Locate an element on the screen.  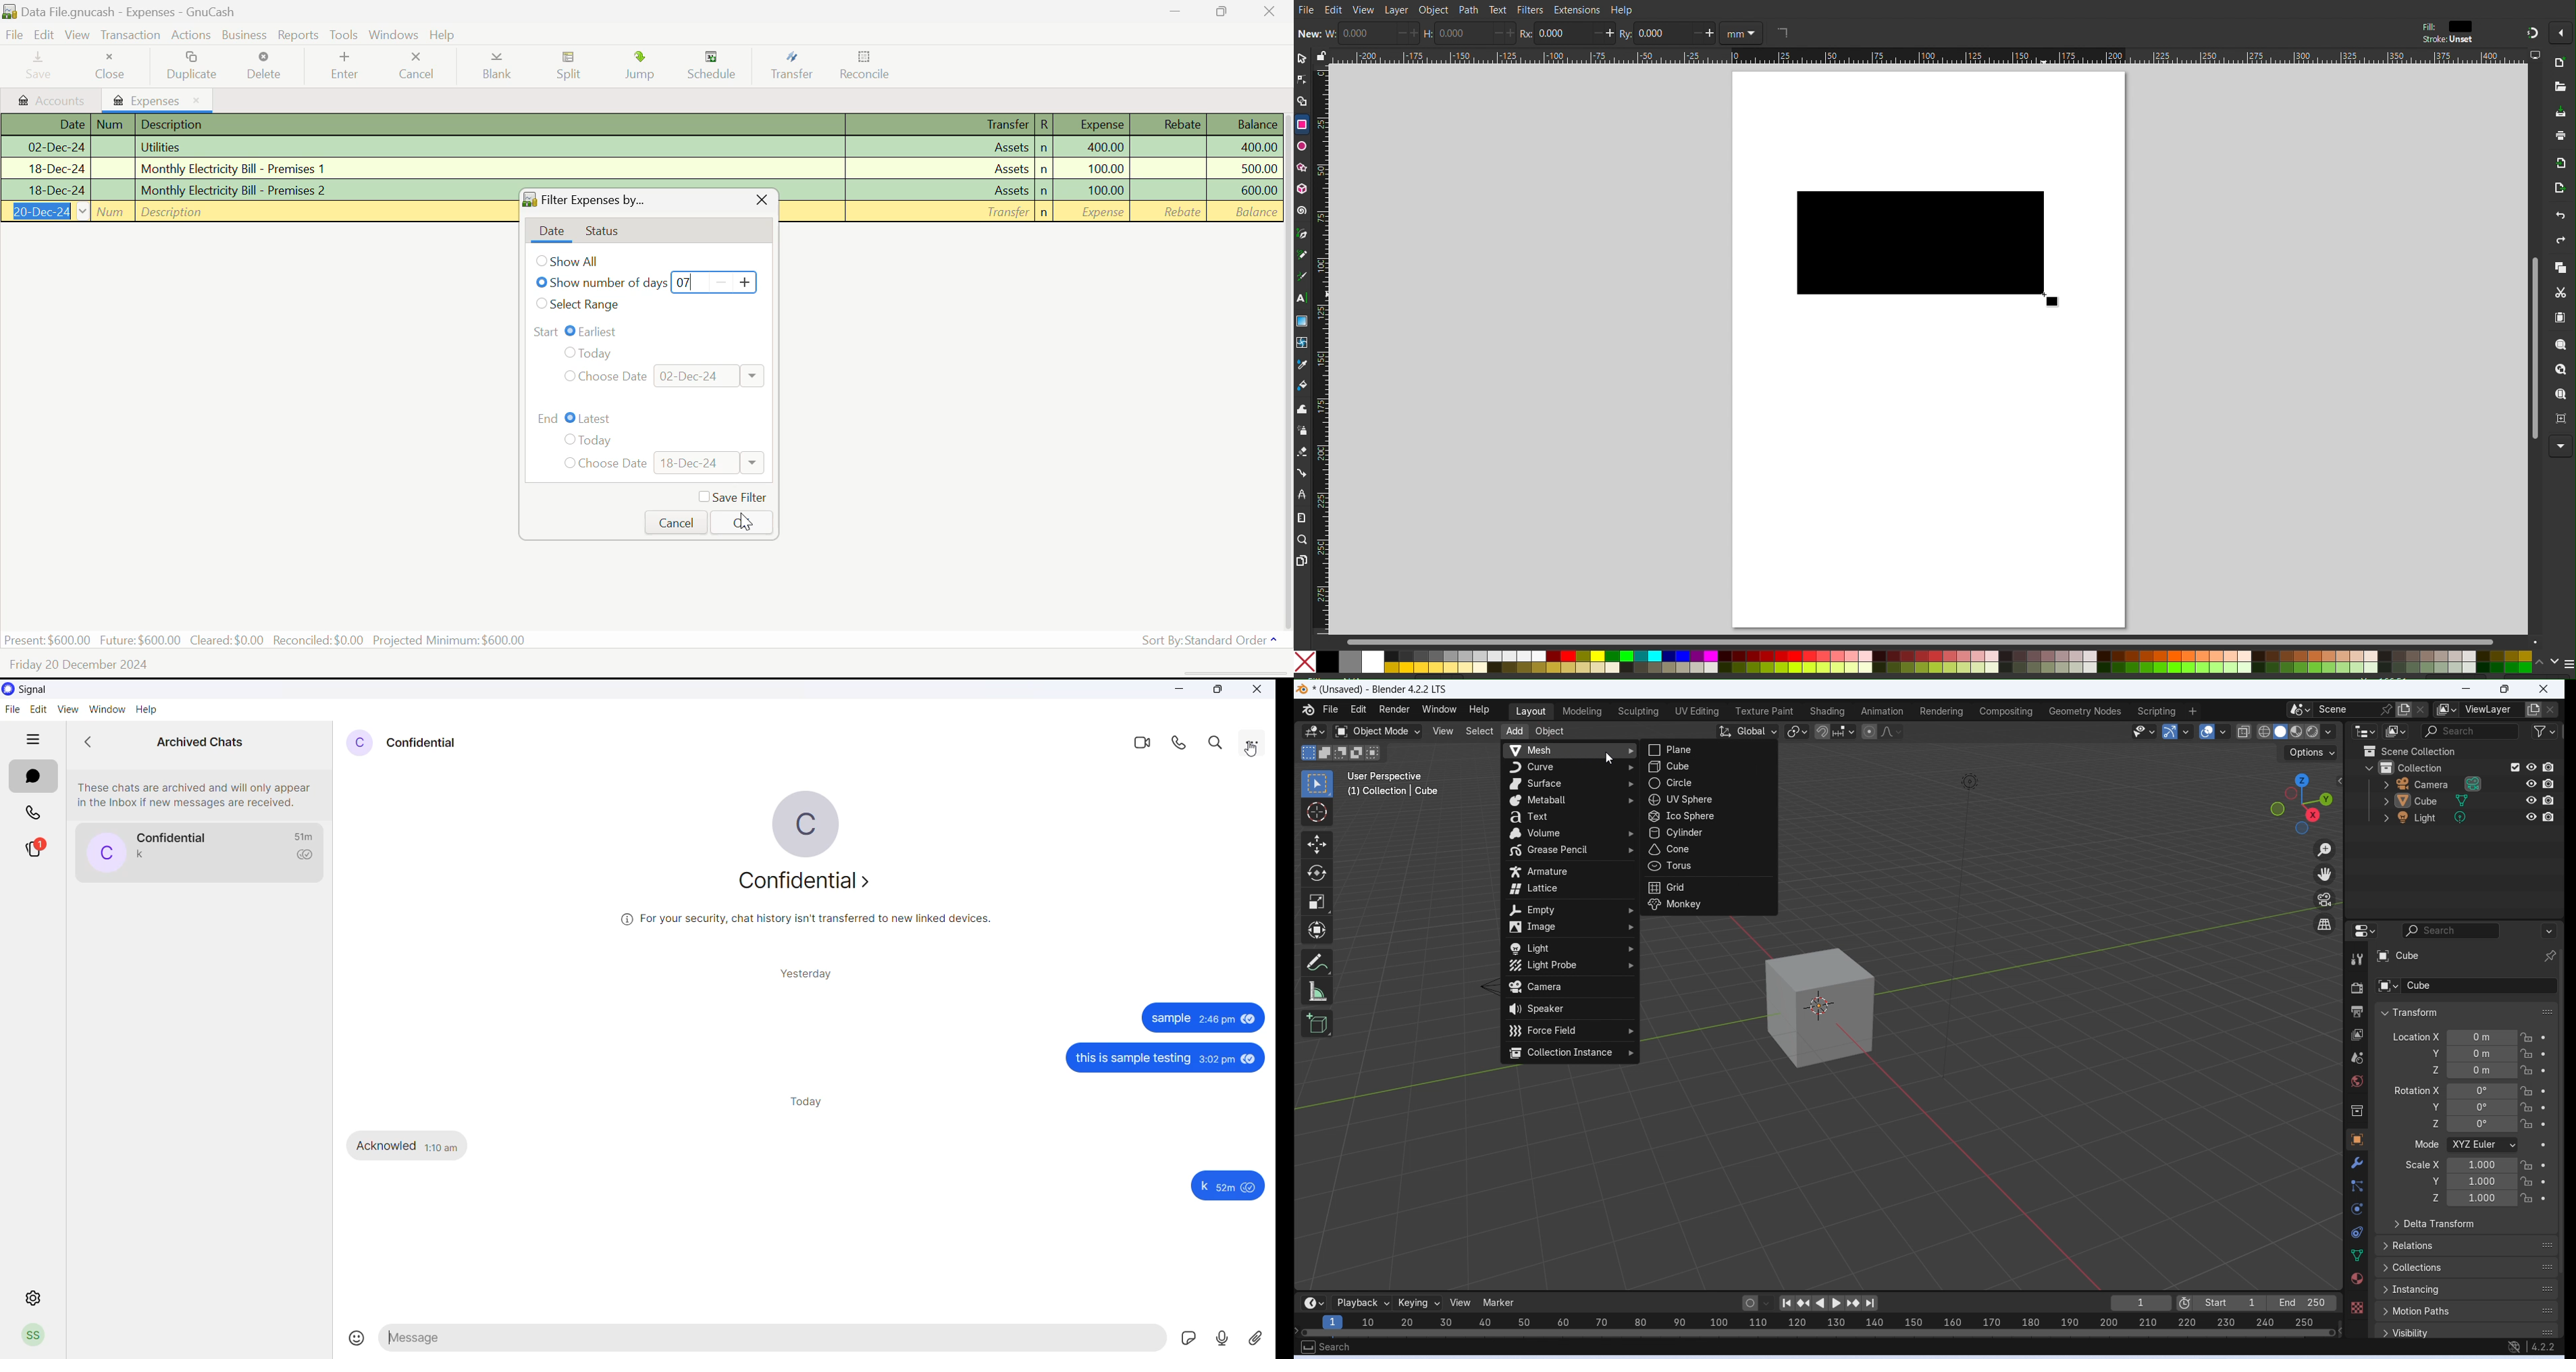
material preview viewport shading is located at coordinates (2297, 731).